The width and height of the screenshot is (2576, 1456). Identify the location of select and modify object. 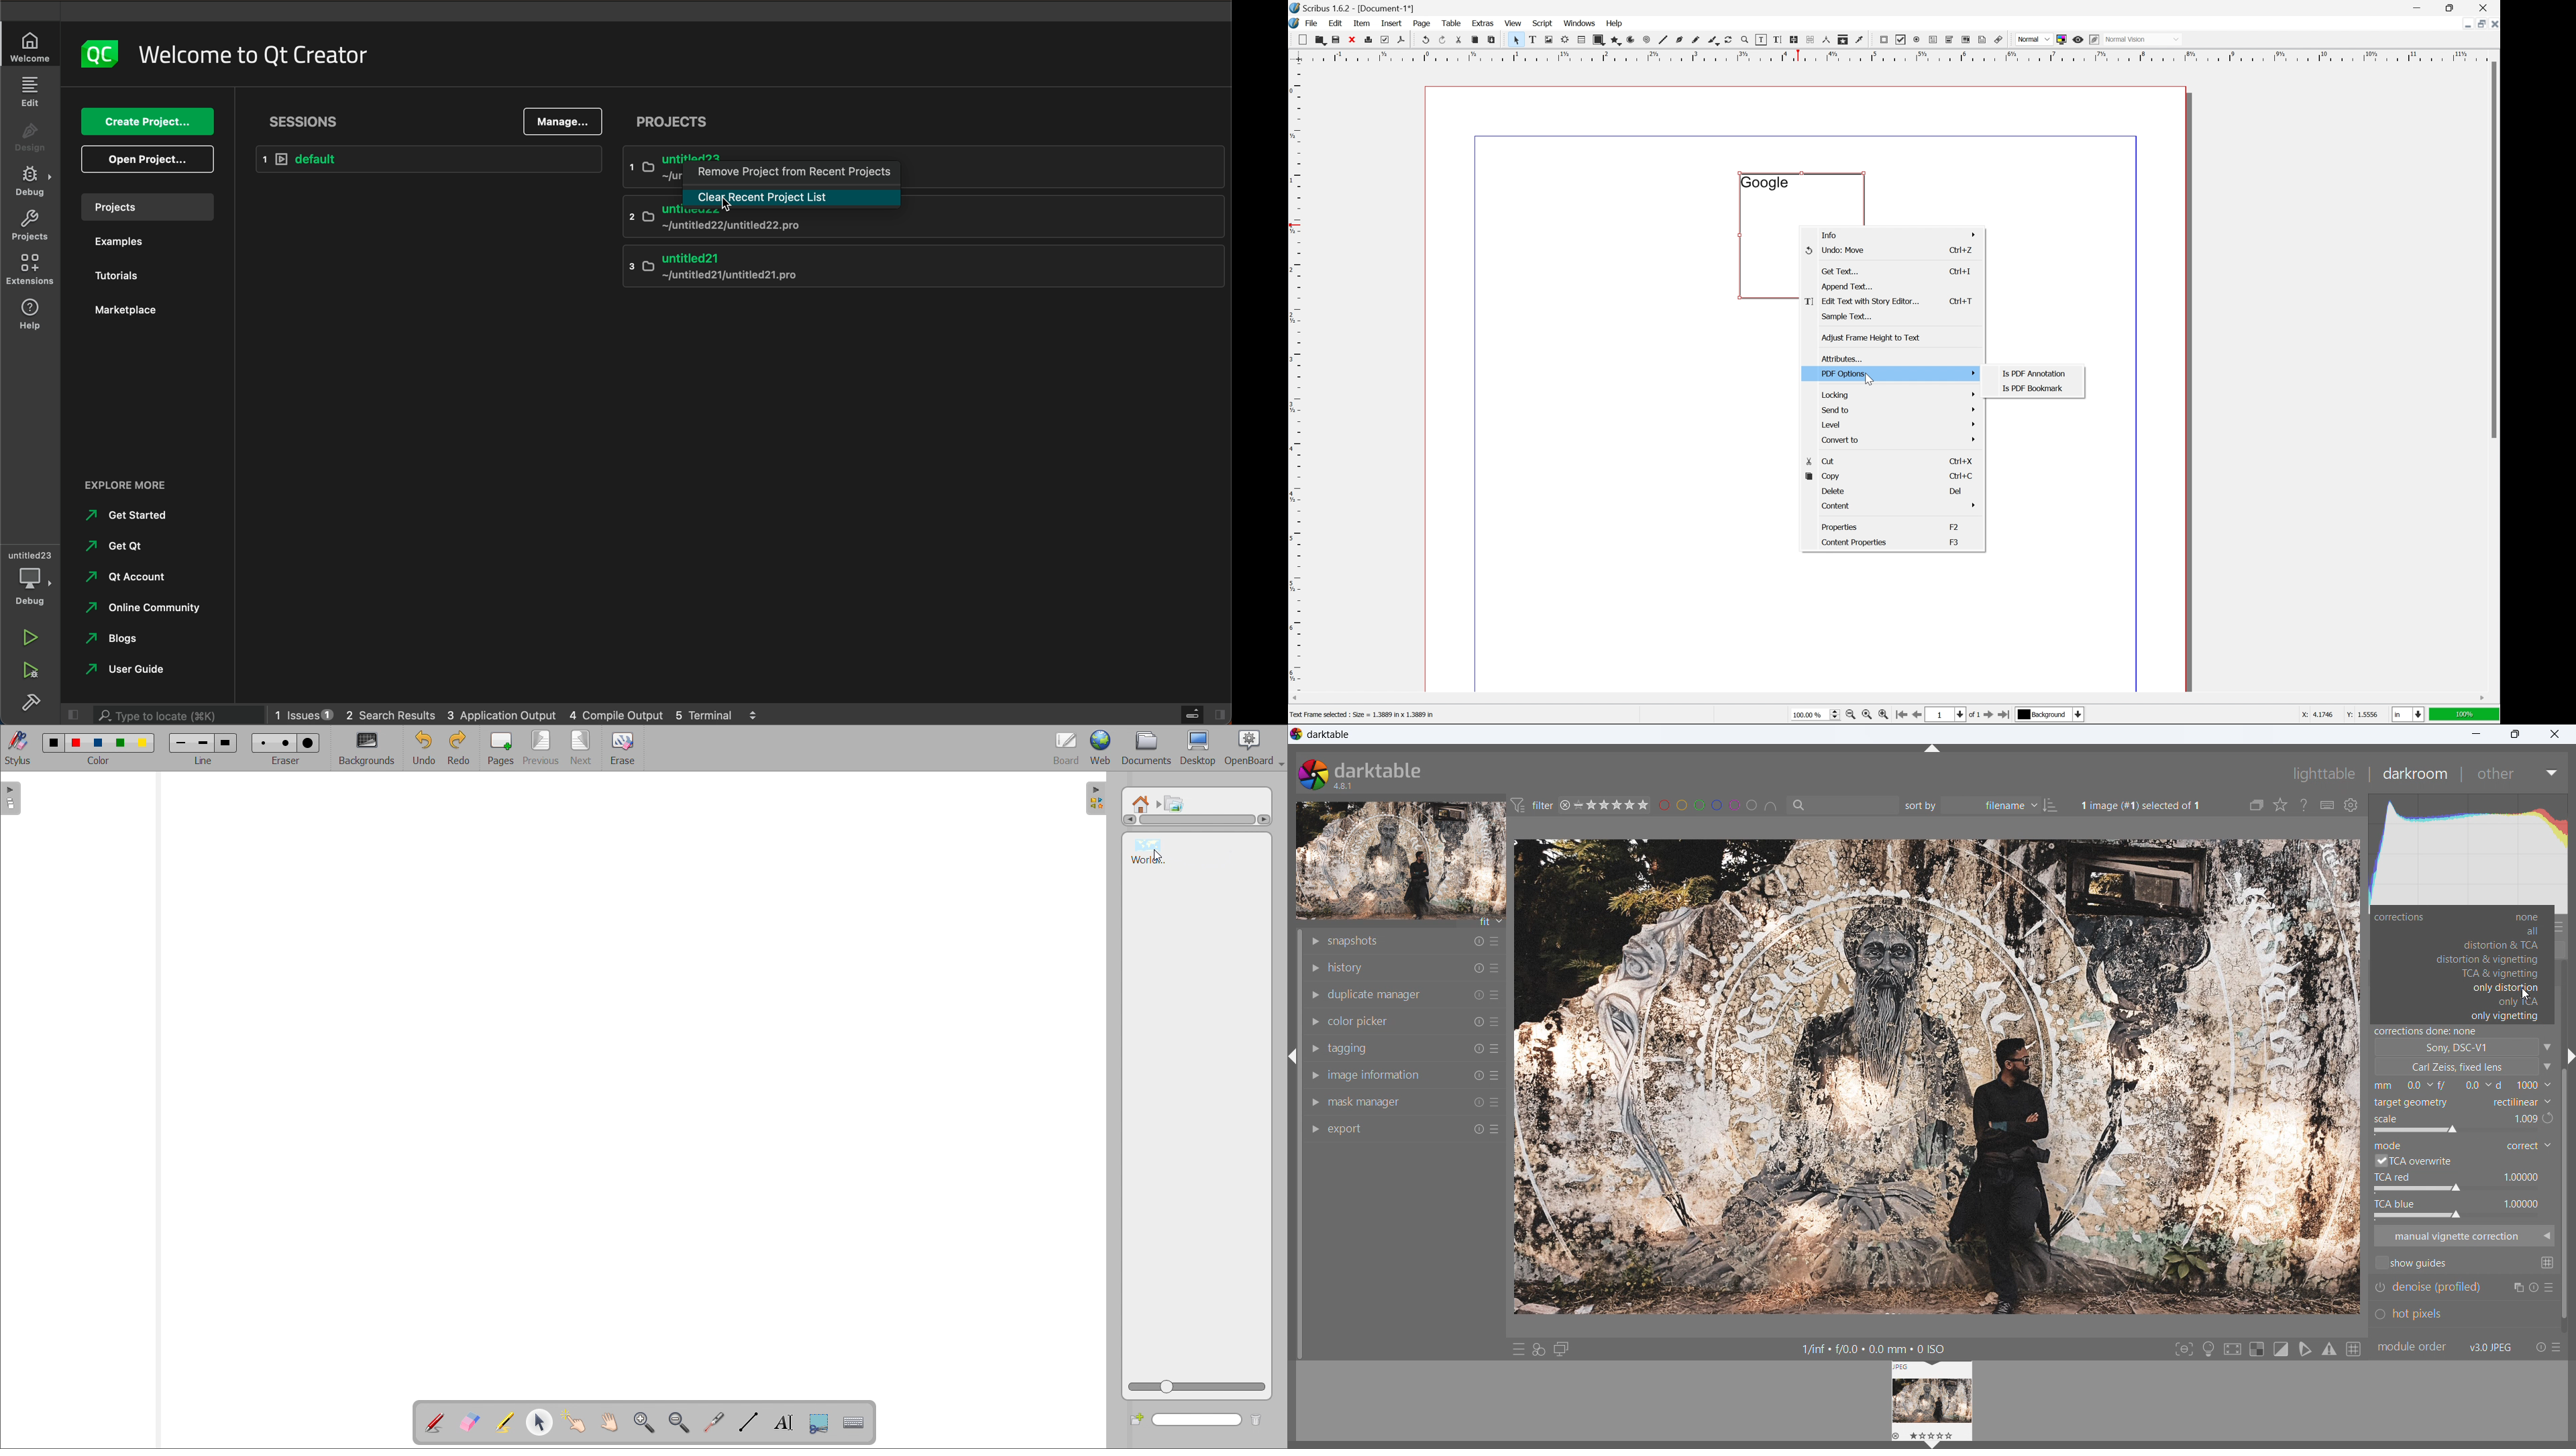
(539, 1422).